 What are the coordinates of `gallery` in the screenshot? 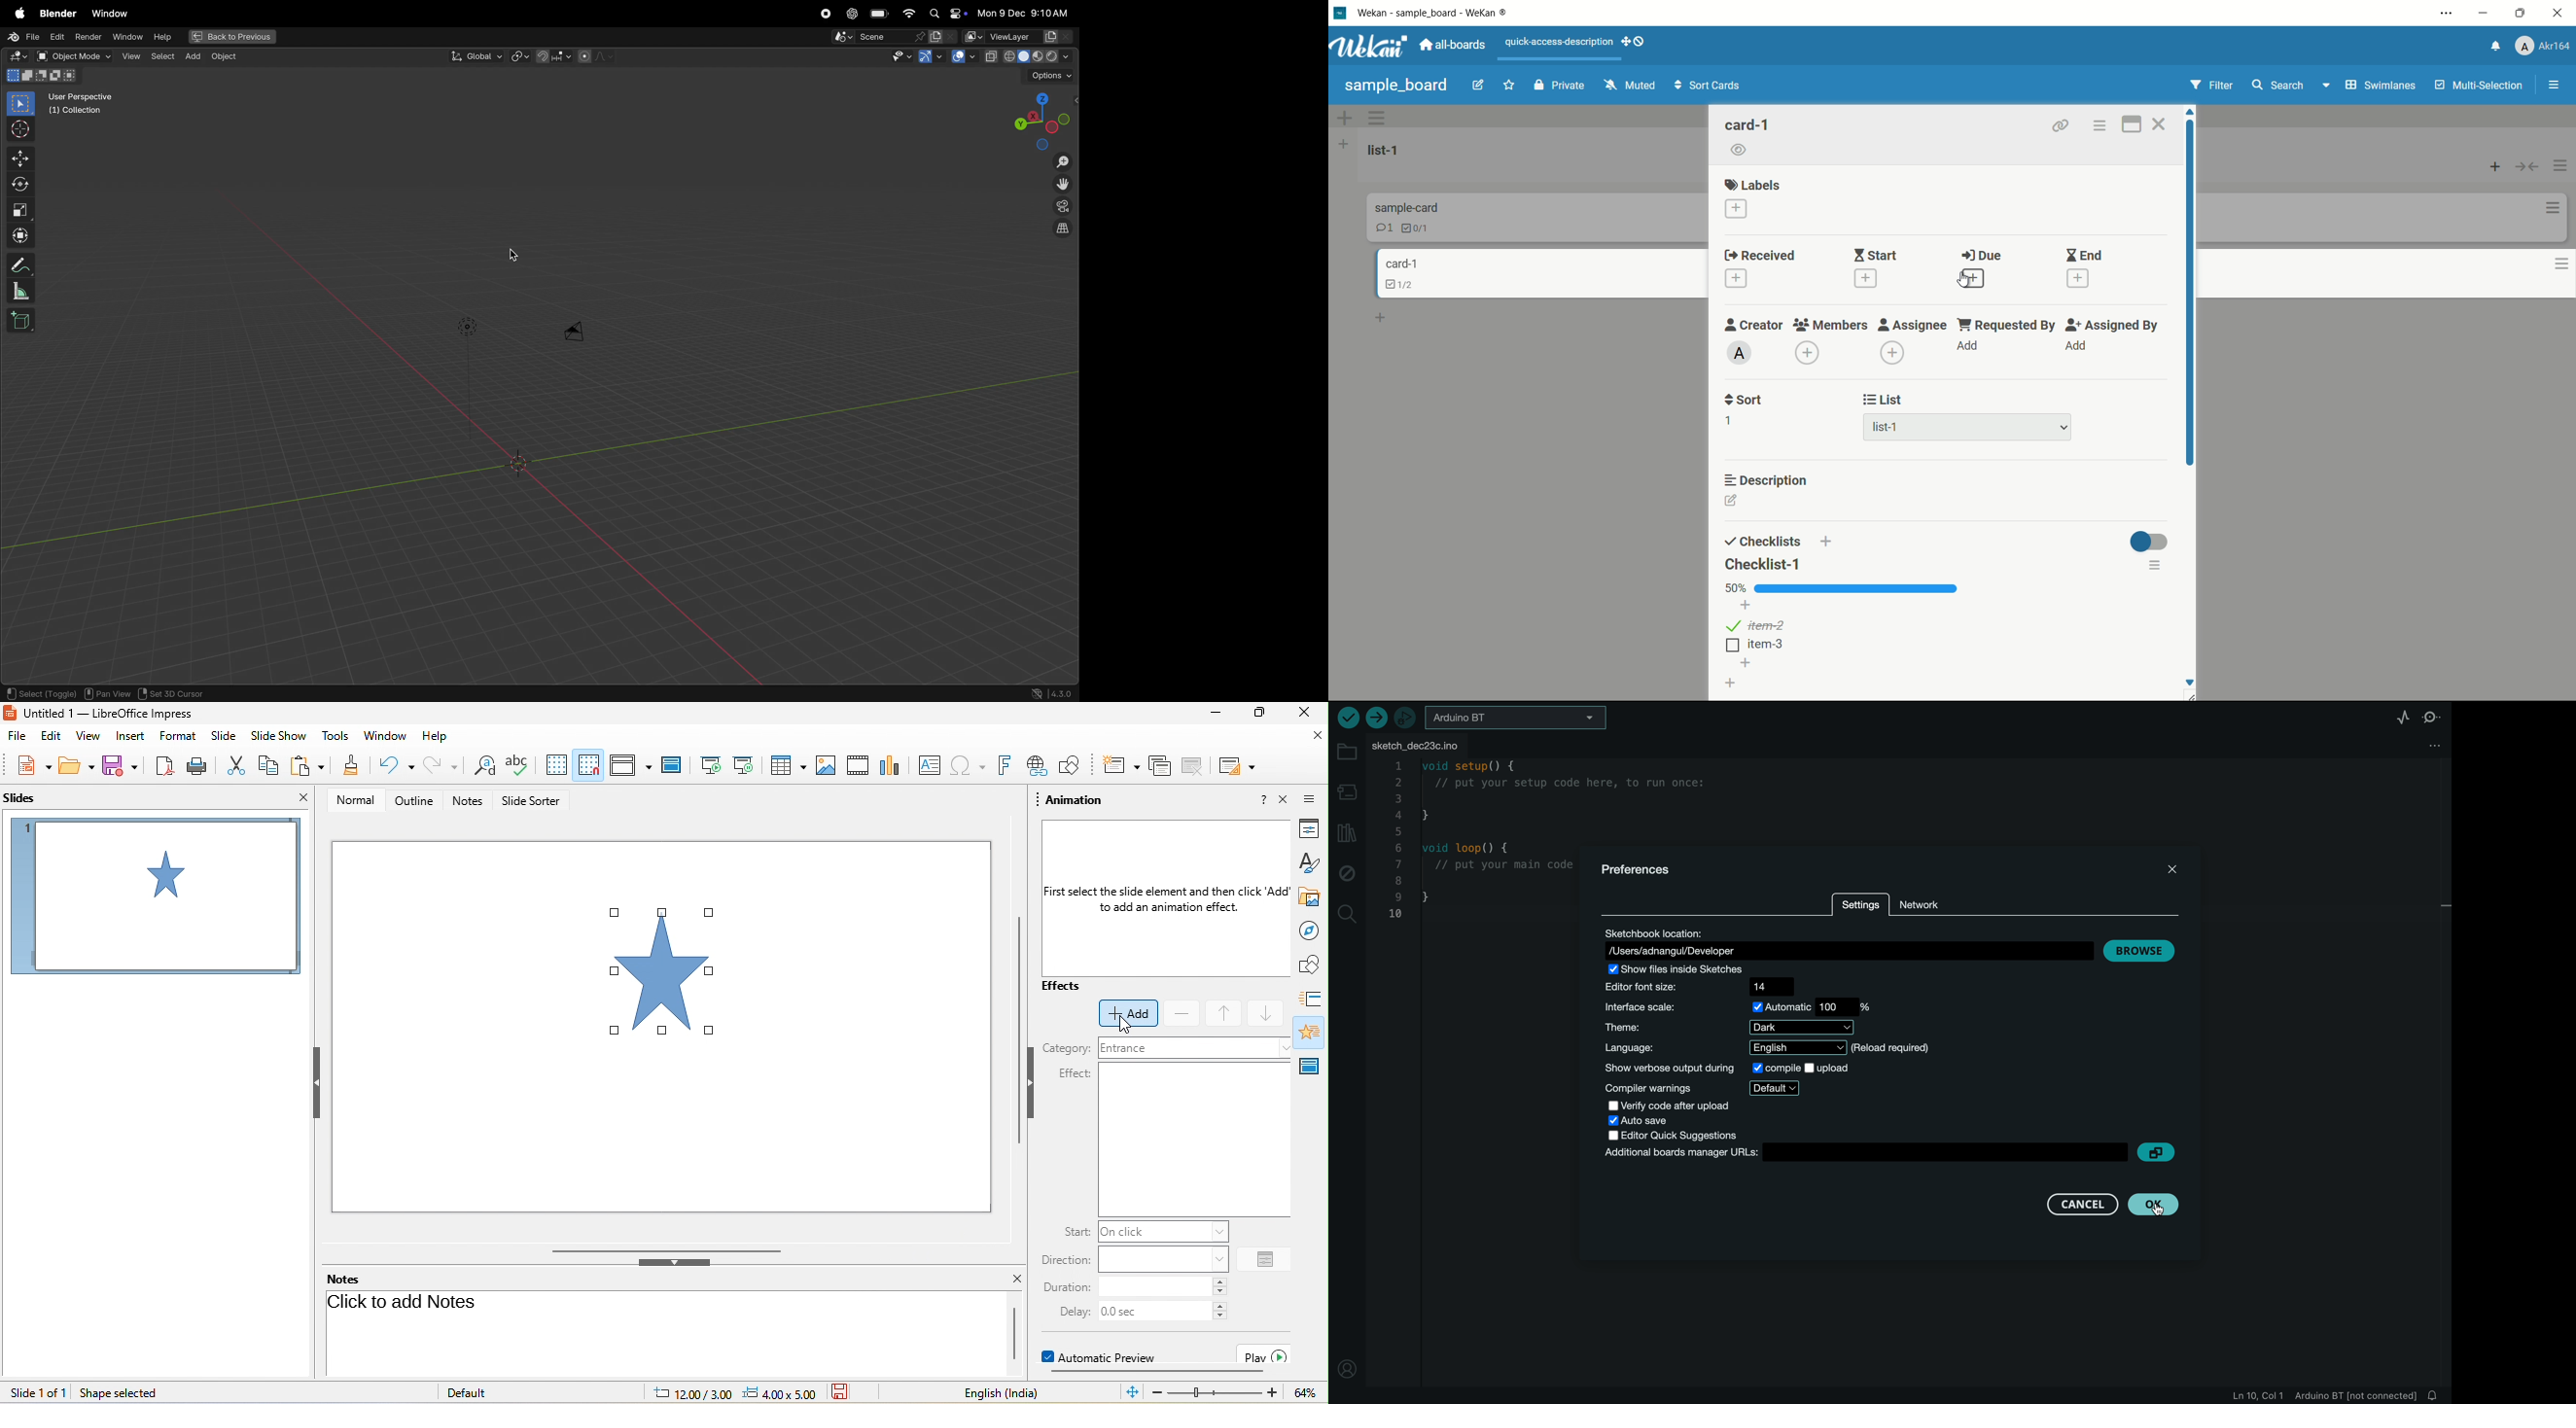 It's located at (1314, 897).